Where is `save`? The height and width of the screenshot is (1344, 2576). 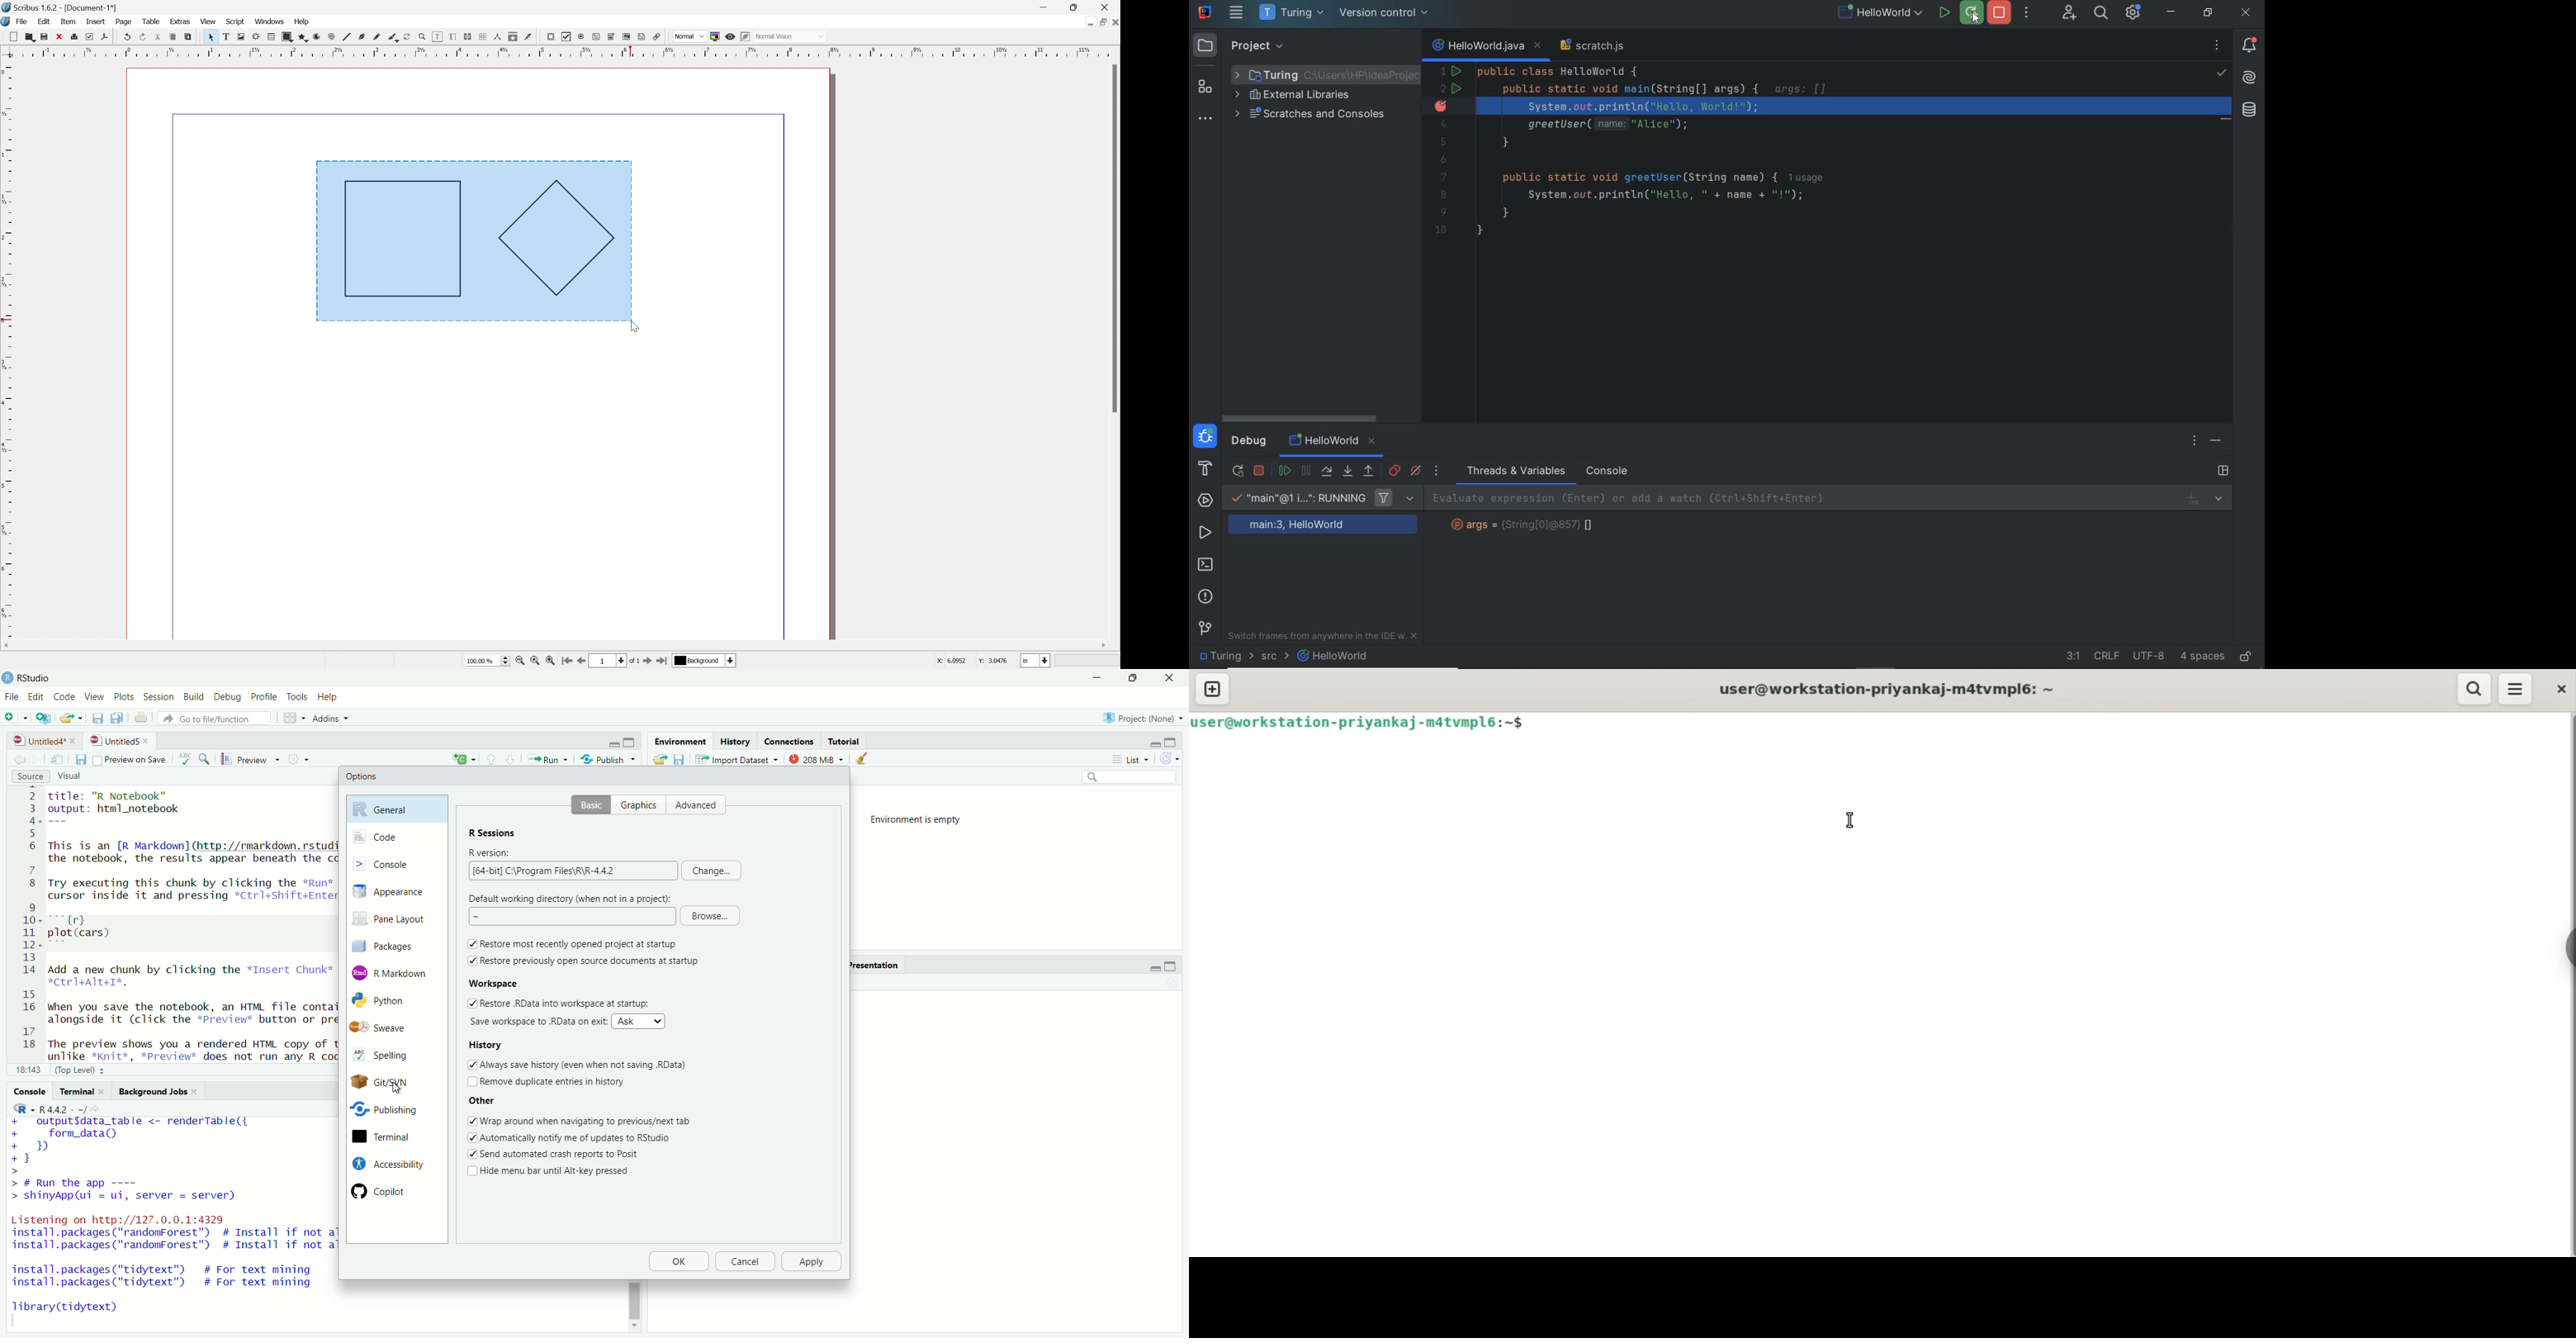
save is located at coordinates (80, 760).